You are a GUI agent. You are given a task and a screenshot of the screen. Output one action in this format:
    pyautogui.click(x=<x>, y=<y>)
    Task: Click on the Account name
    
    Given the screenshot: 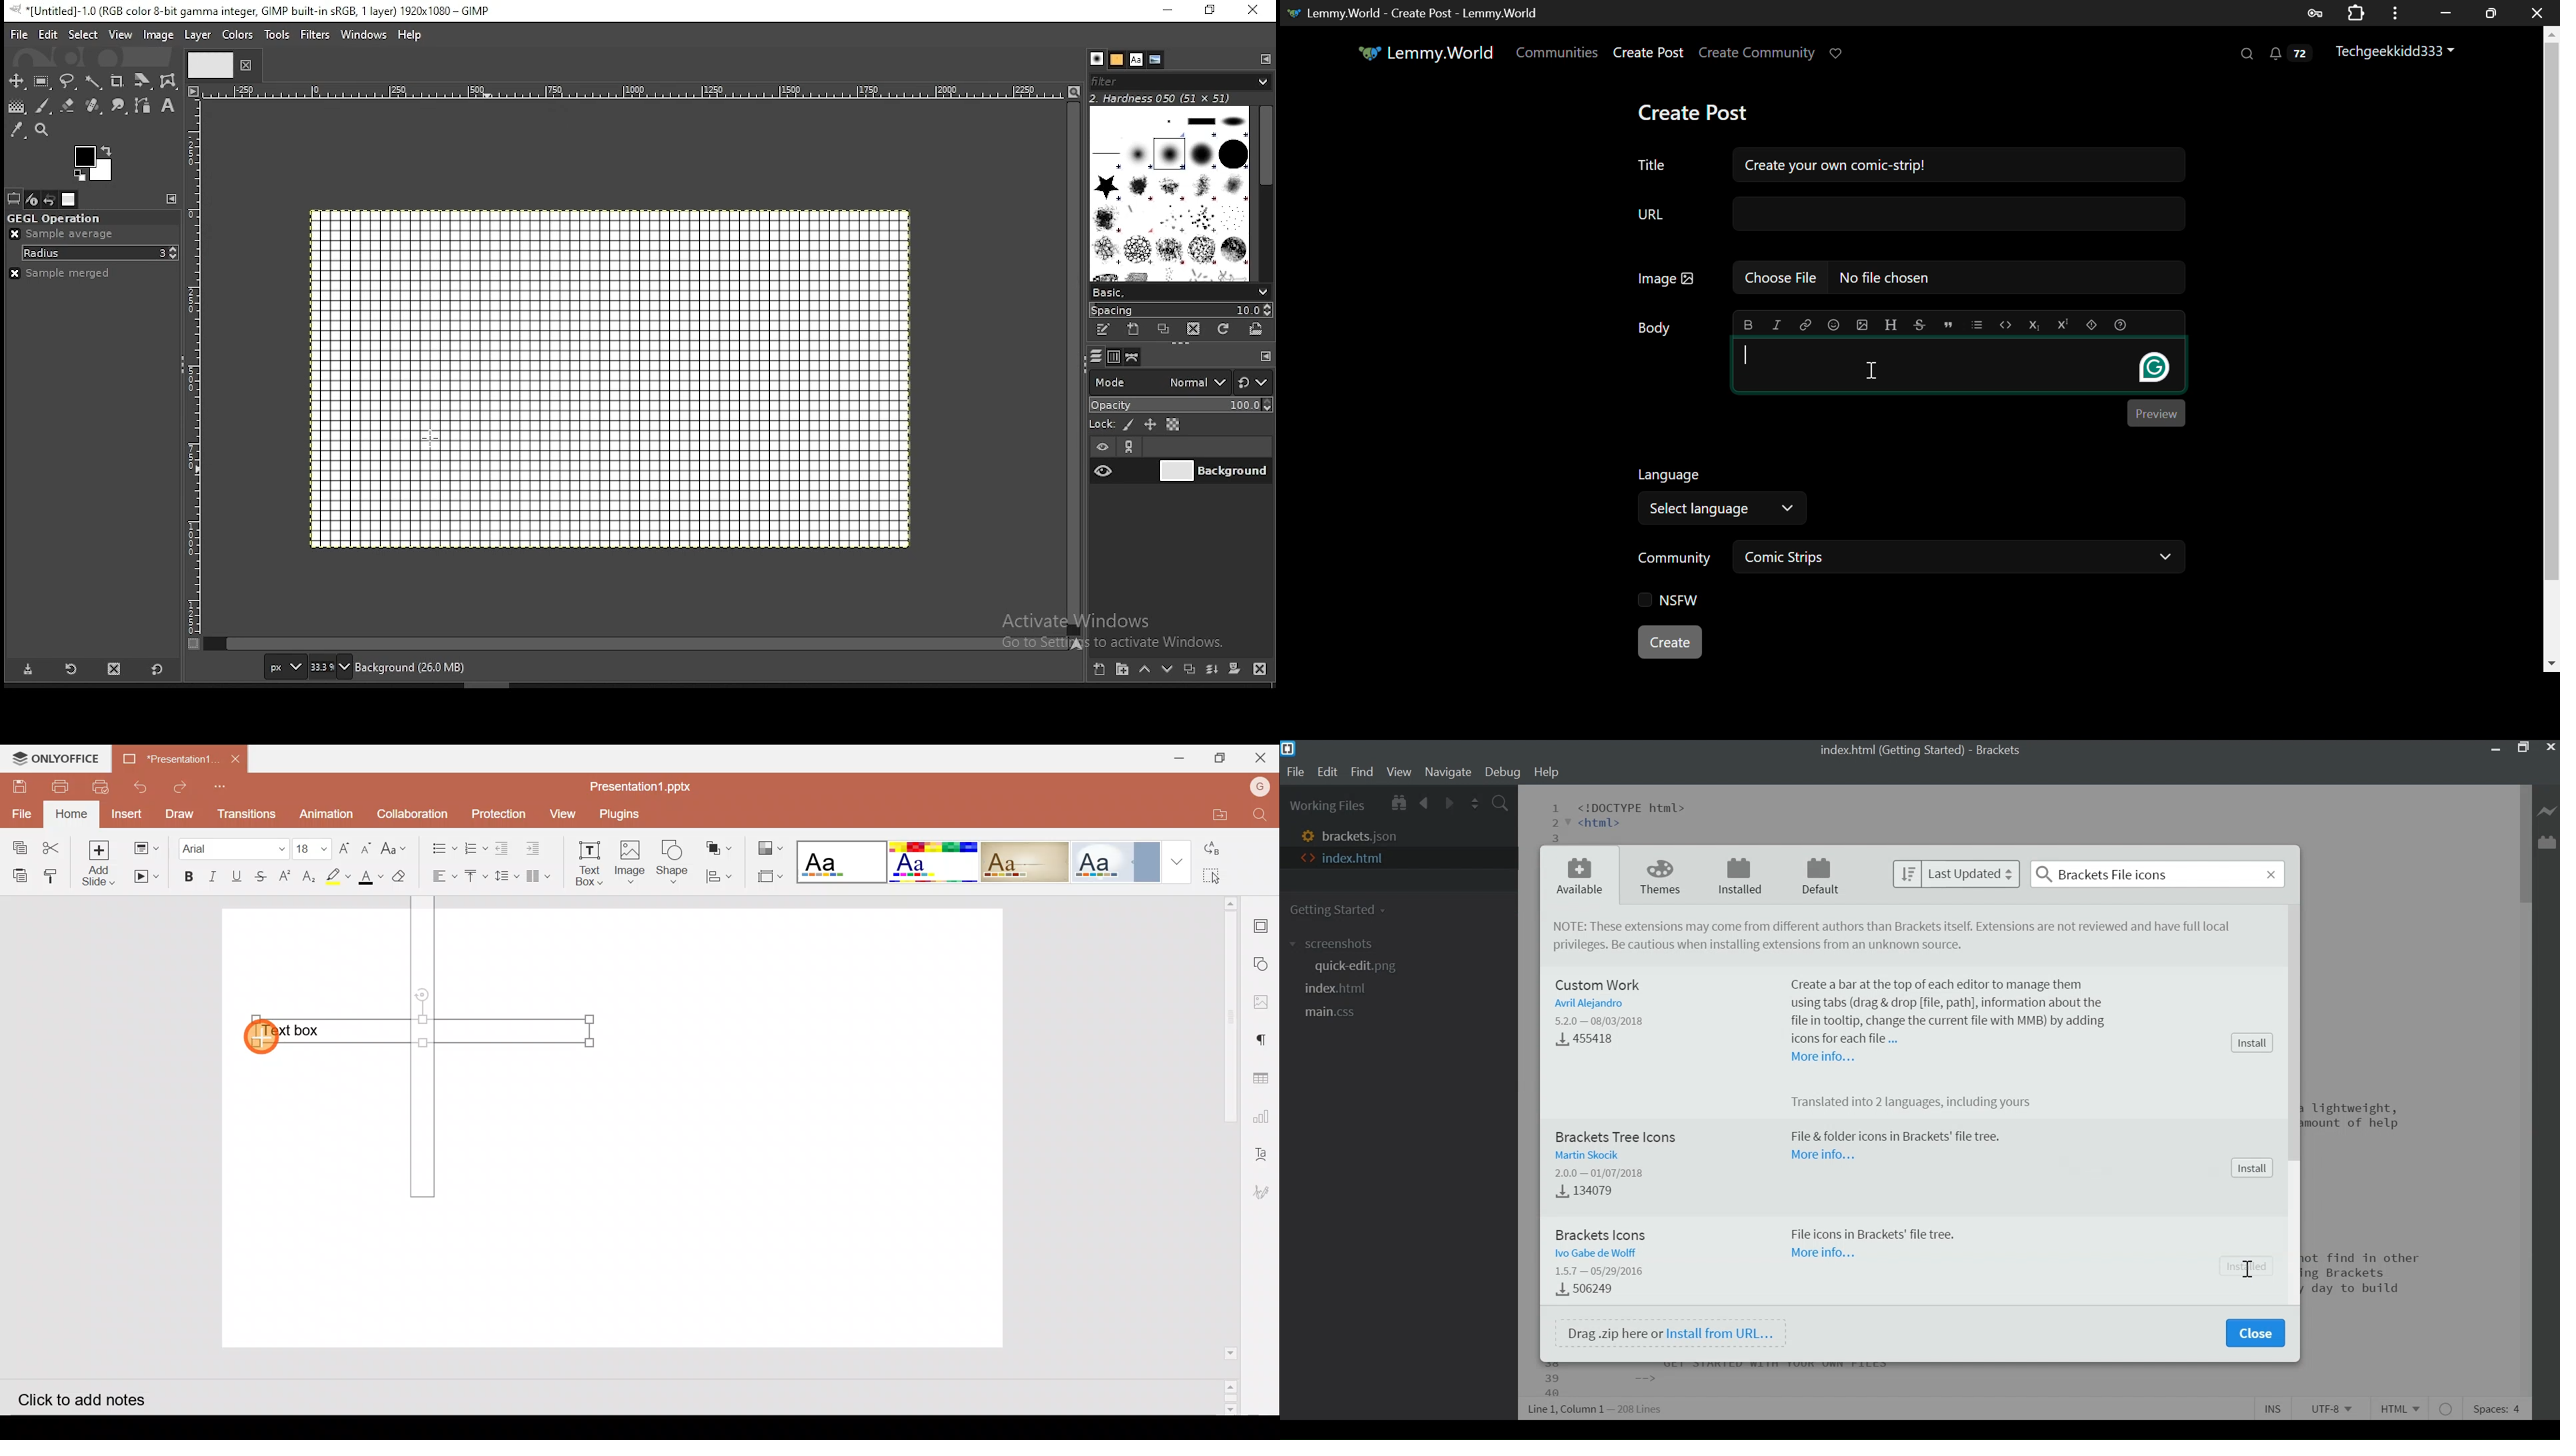 What is the action you would take?
    pyautogui.click(x=1259, y=785)
    